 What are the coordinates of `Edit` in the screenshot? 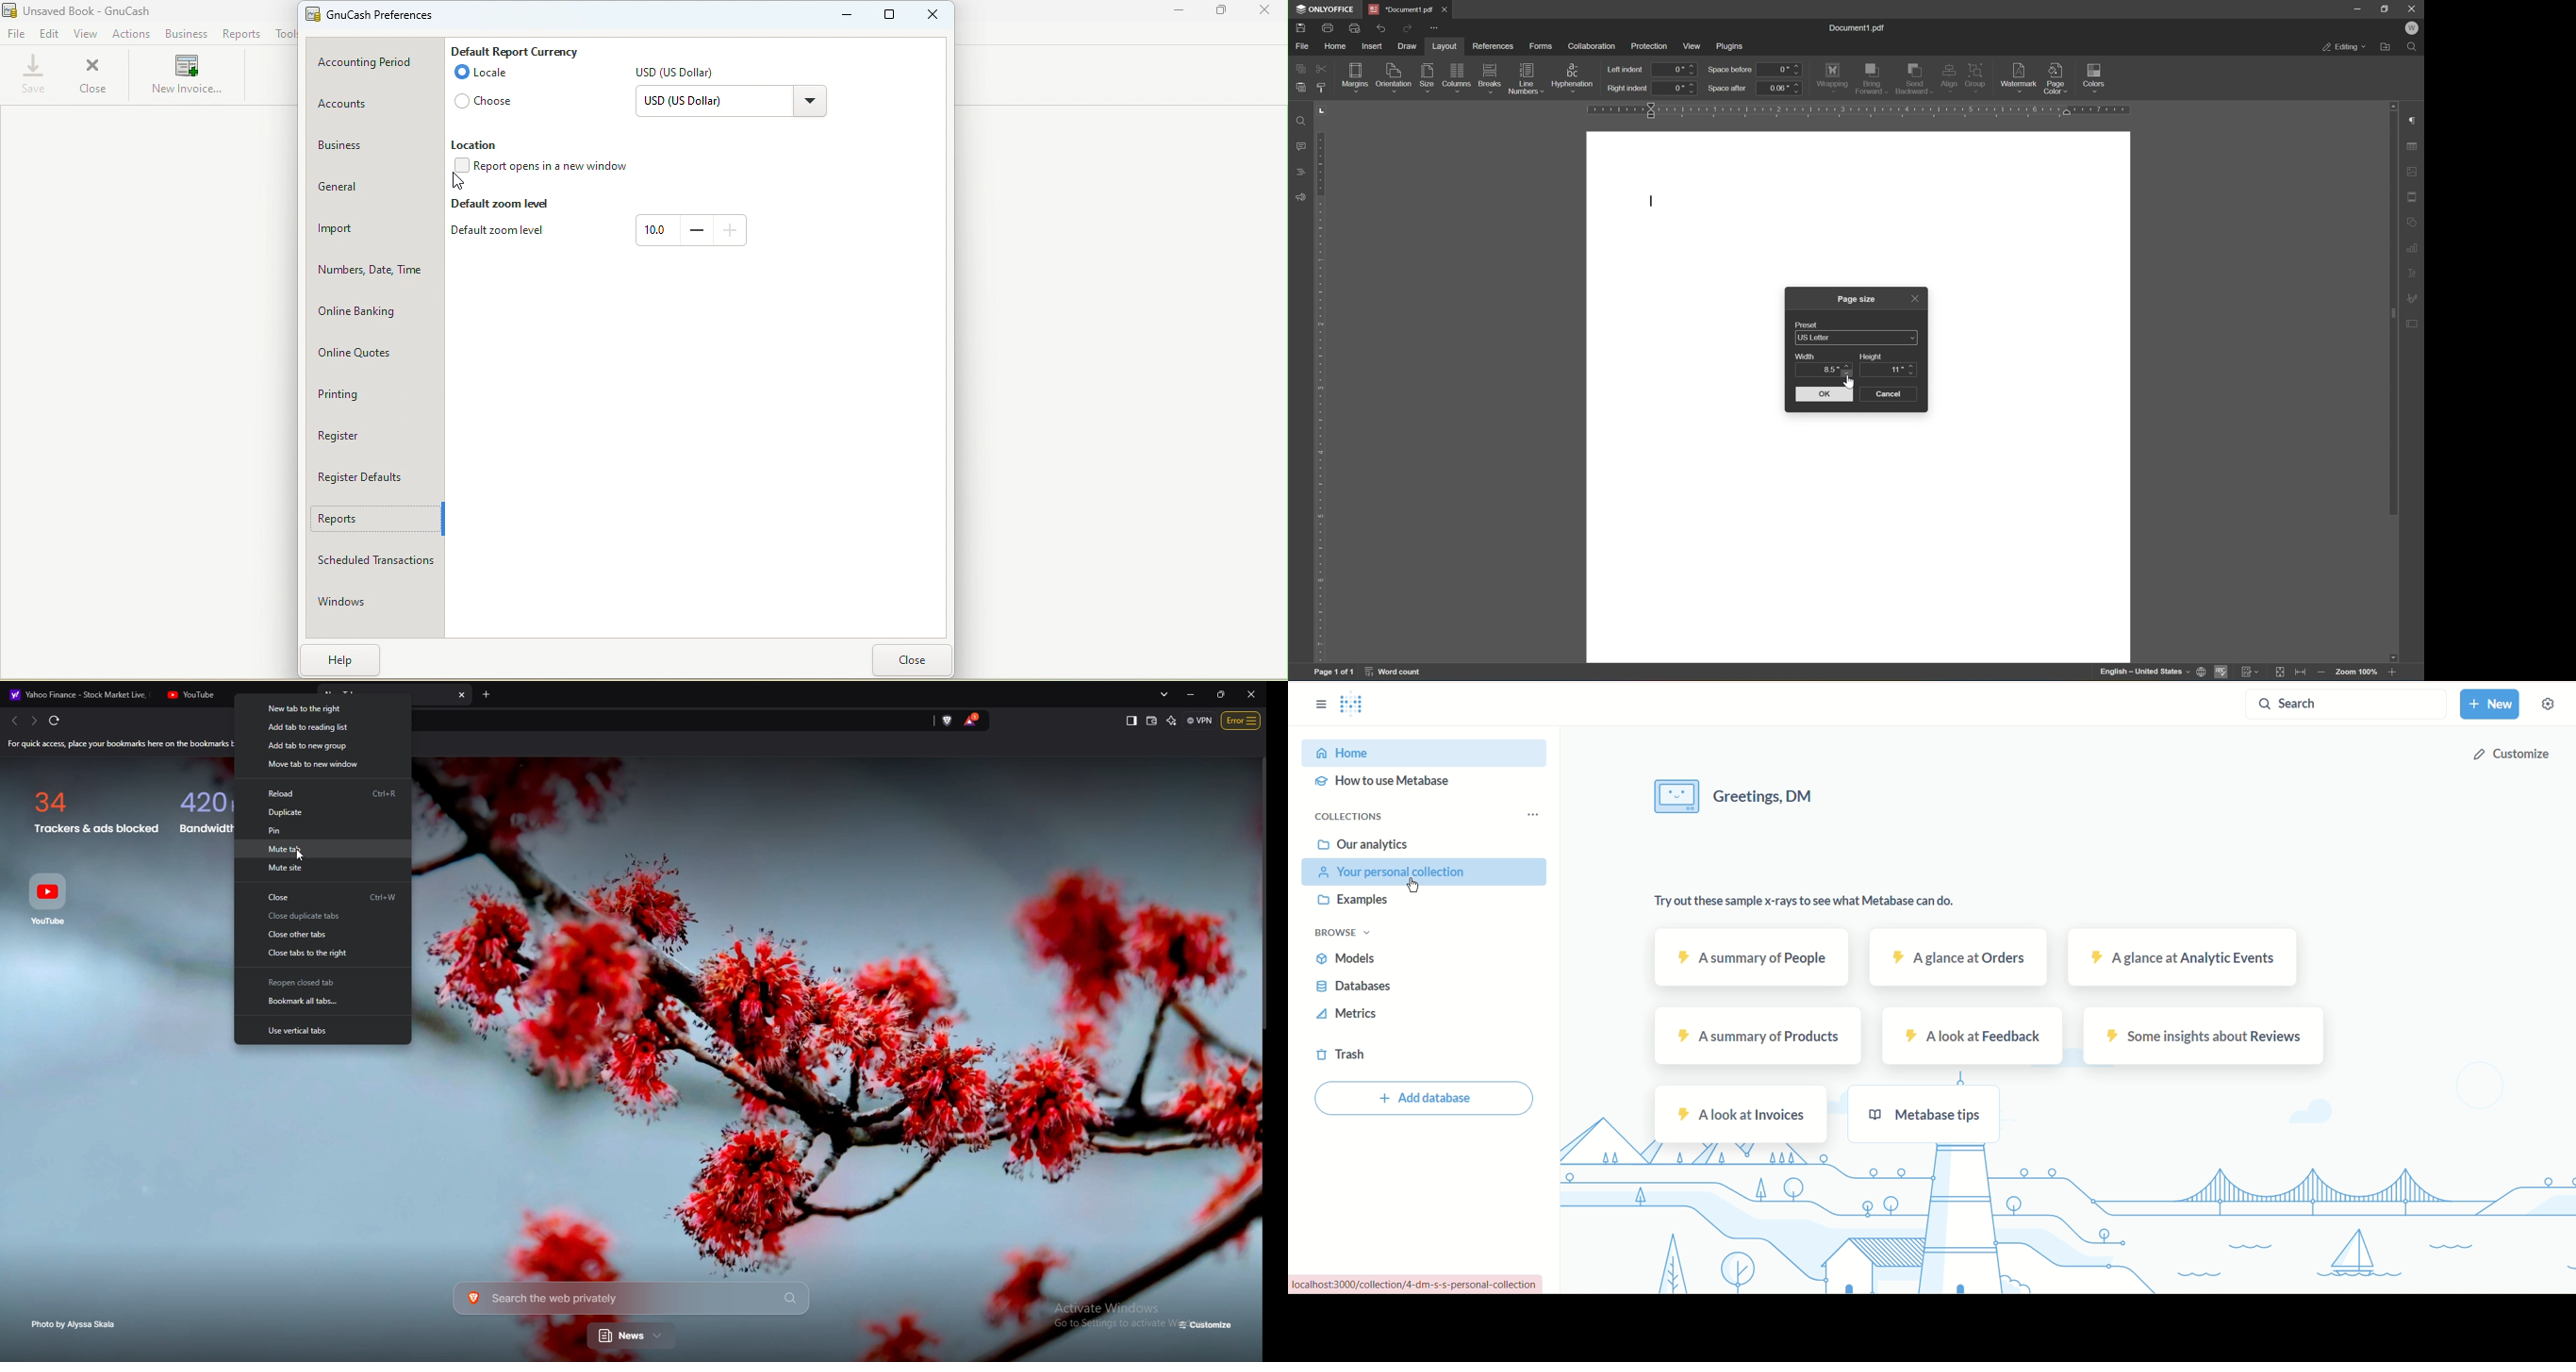 It's located at (50, 35).